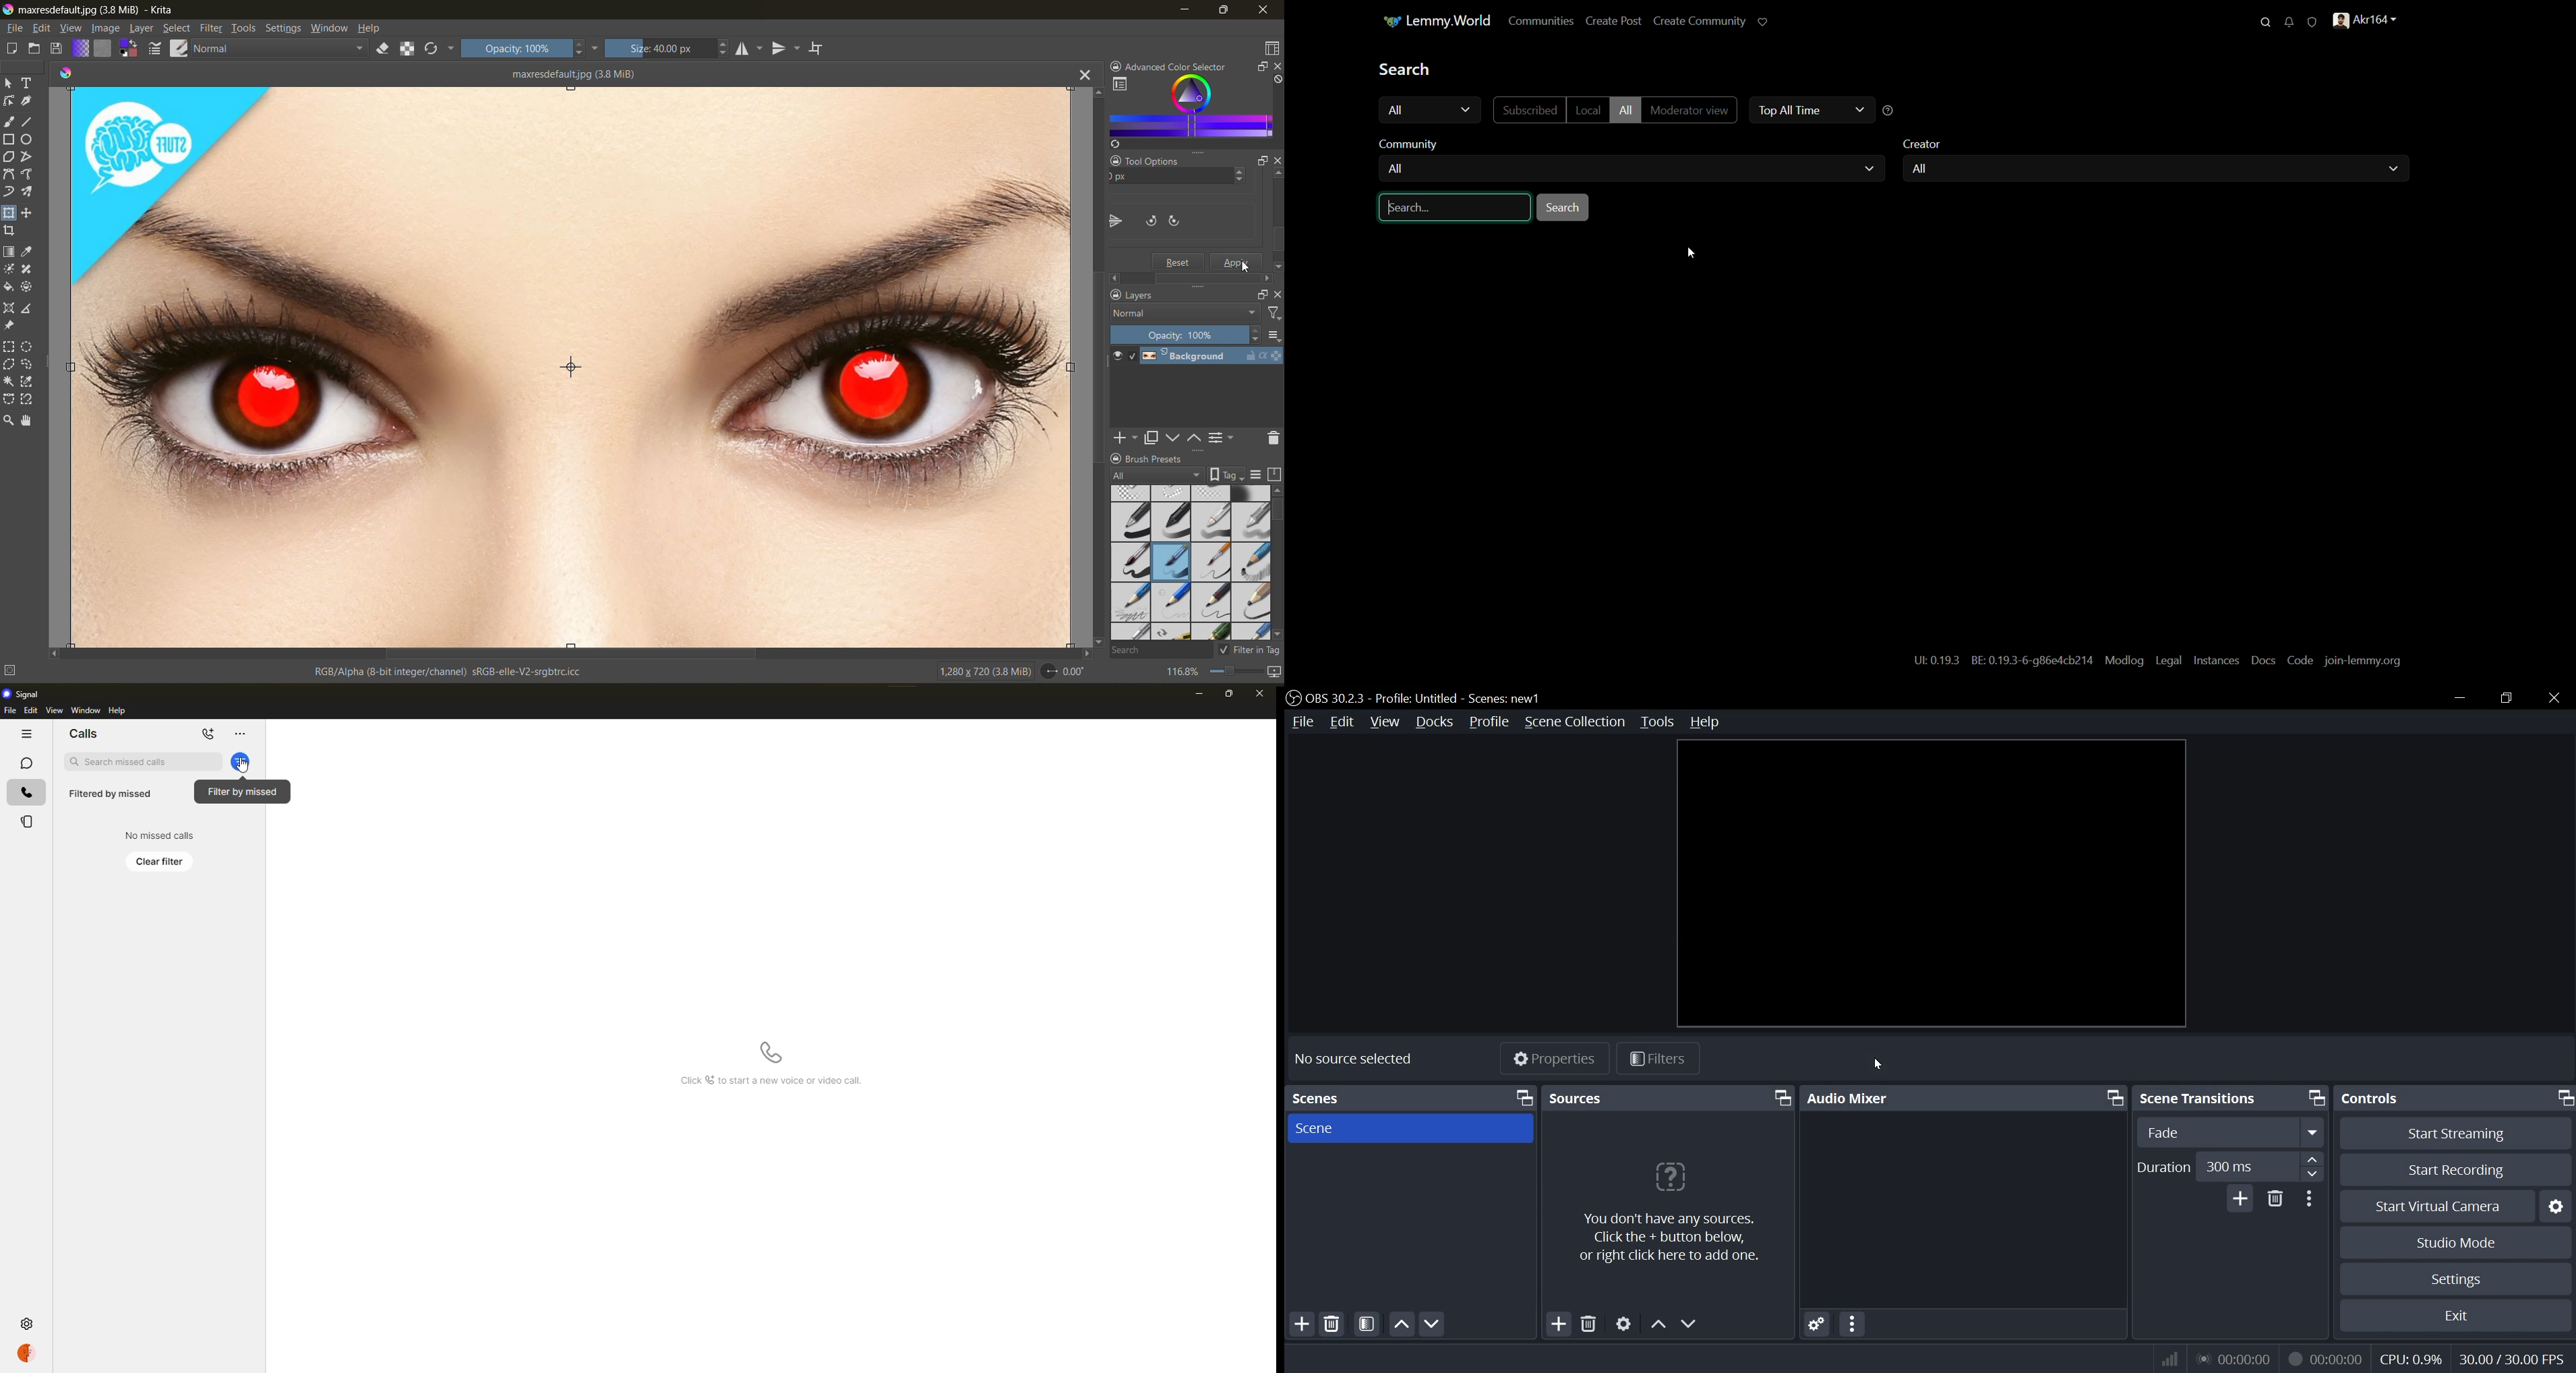  What do you see at coordinates (8, 286) in the screenshot?
I see `tool` at bounding box center [8, 286].